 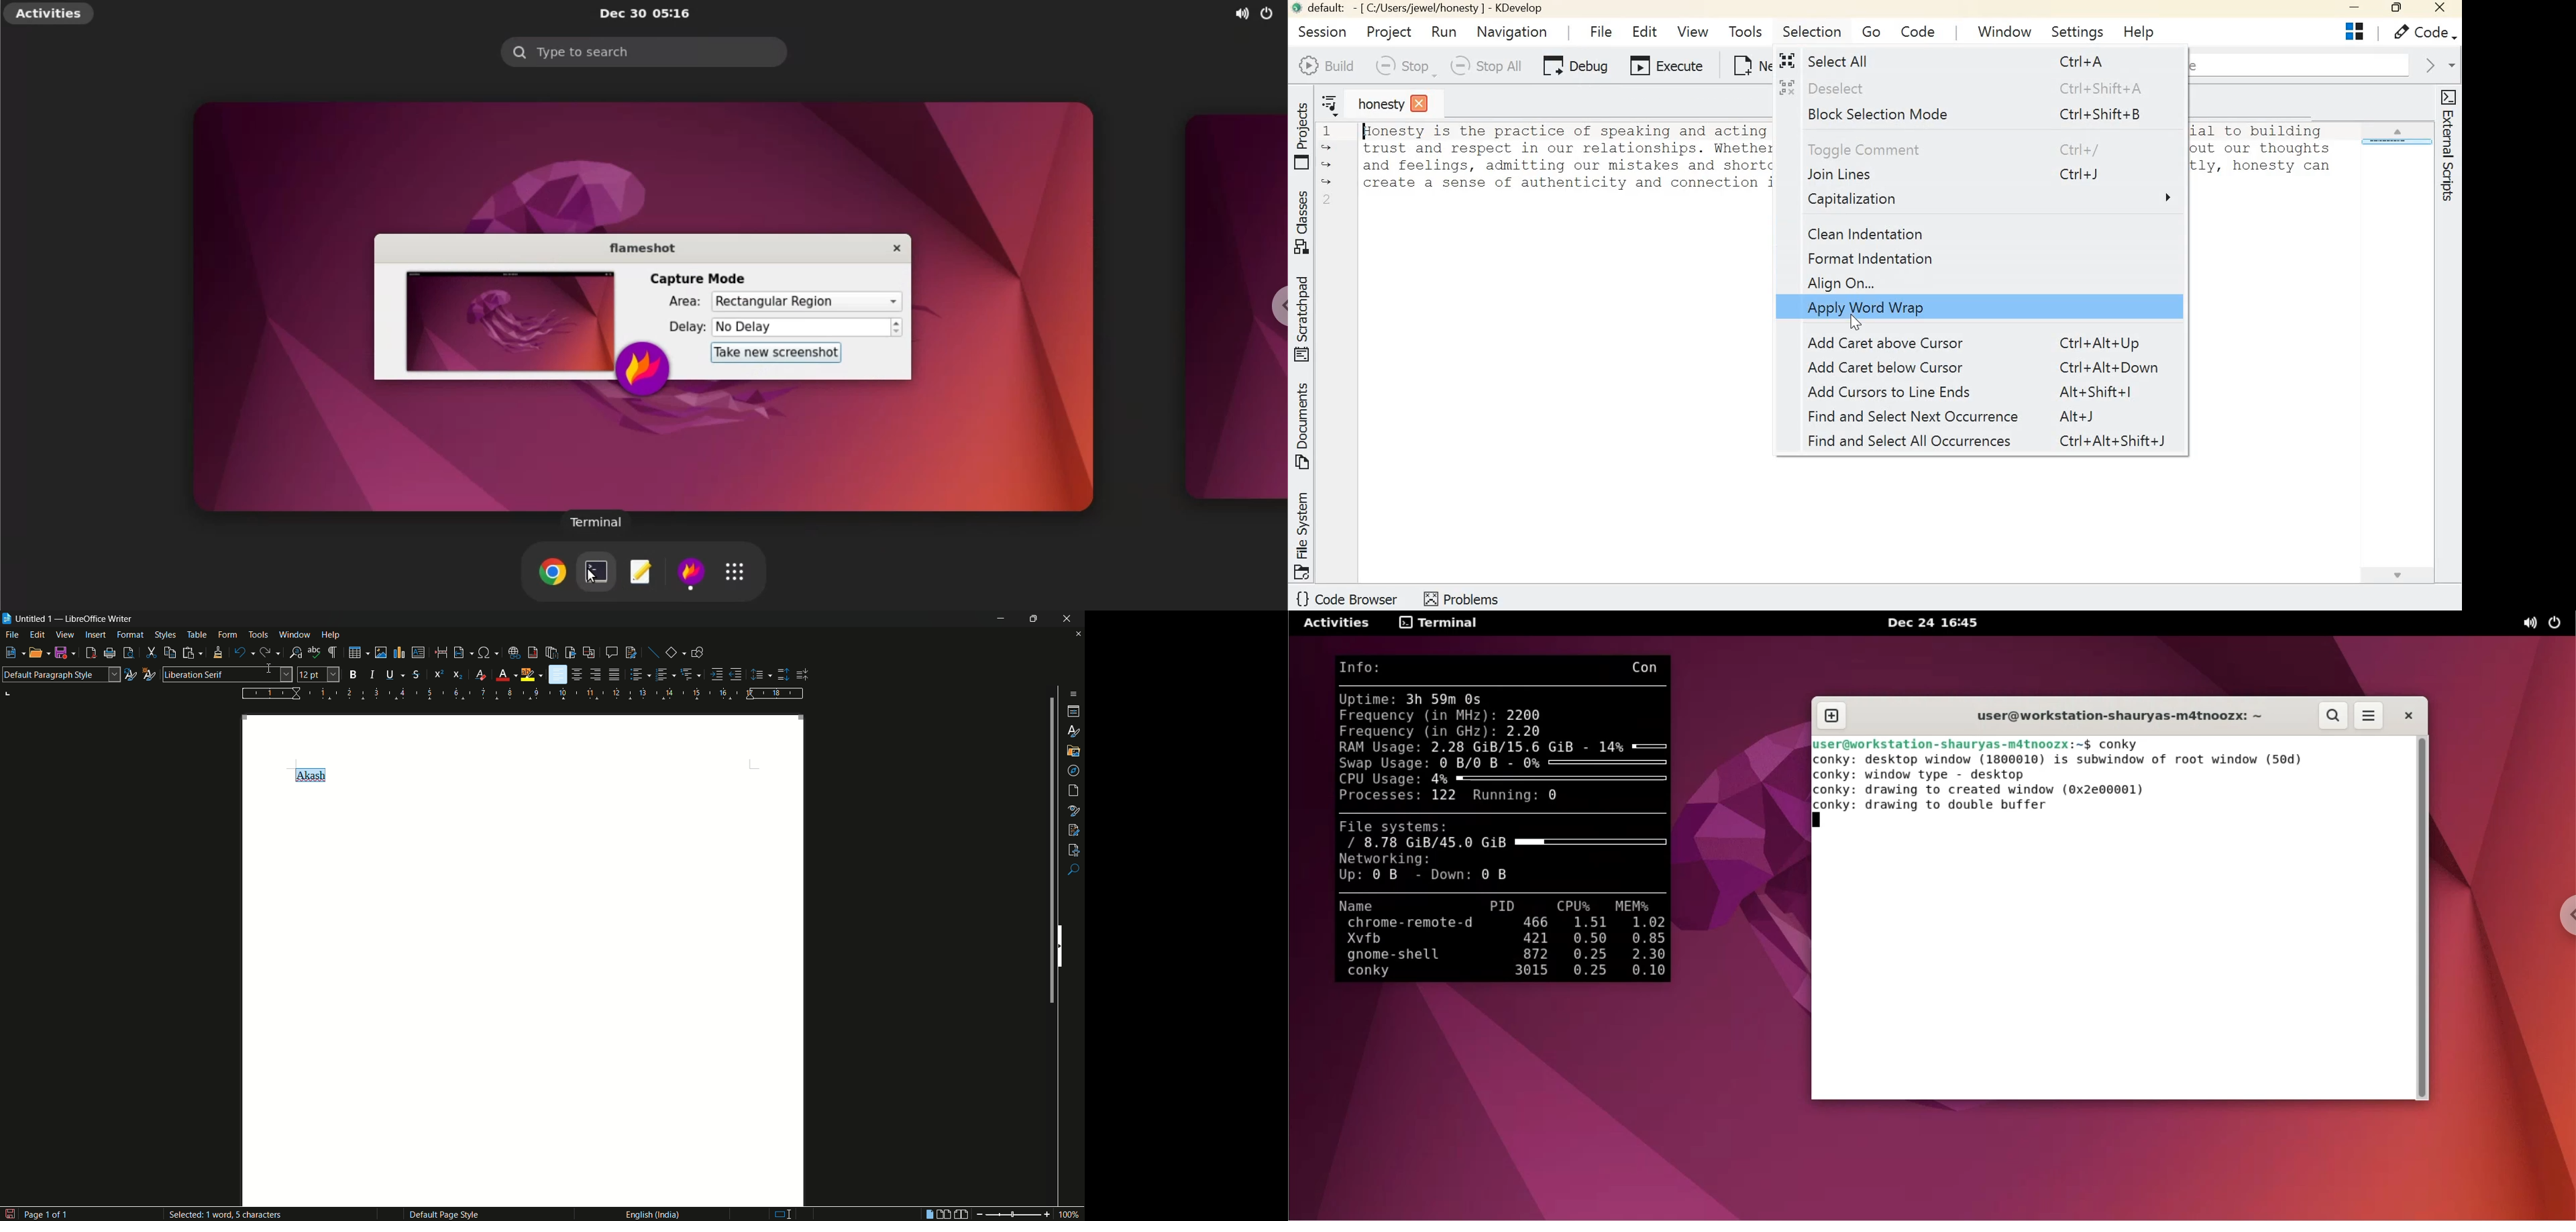 What do you see at coordinates (484, 653) in the screenshot?
I see `insert special characters` at bounding box center [484, 653].